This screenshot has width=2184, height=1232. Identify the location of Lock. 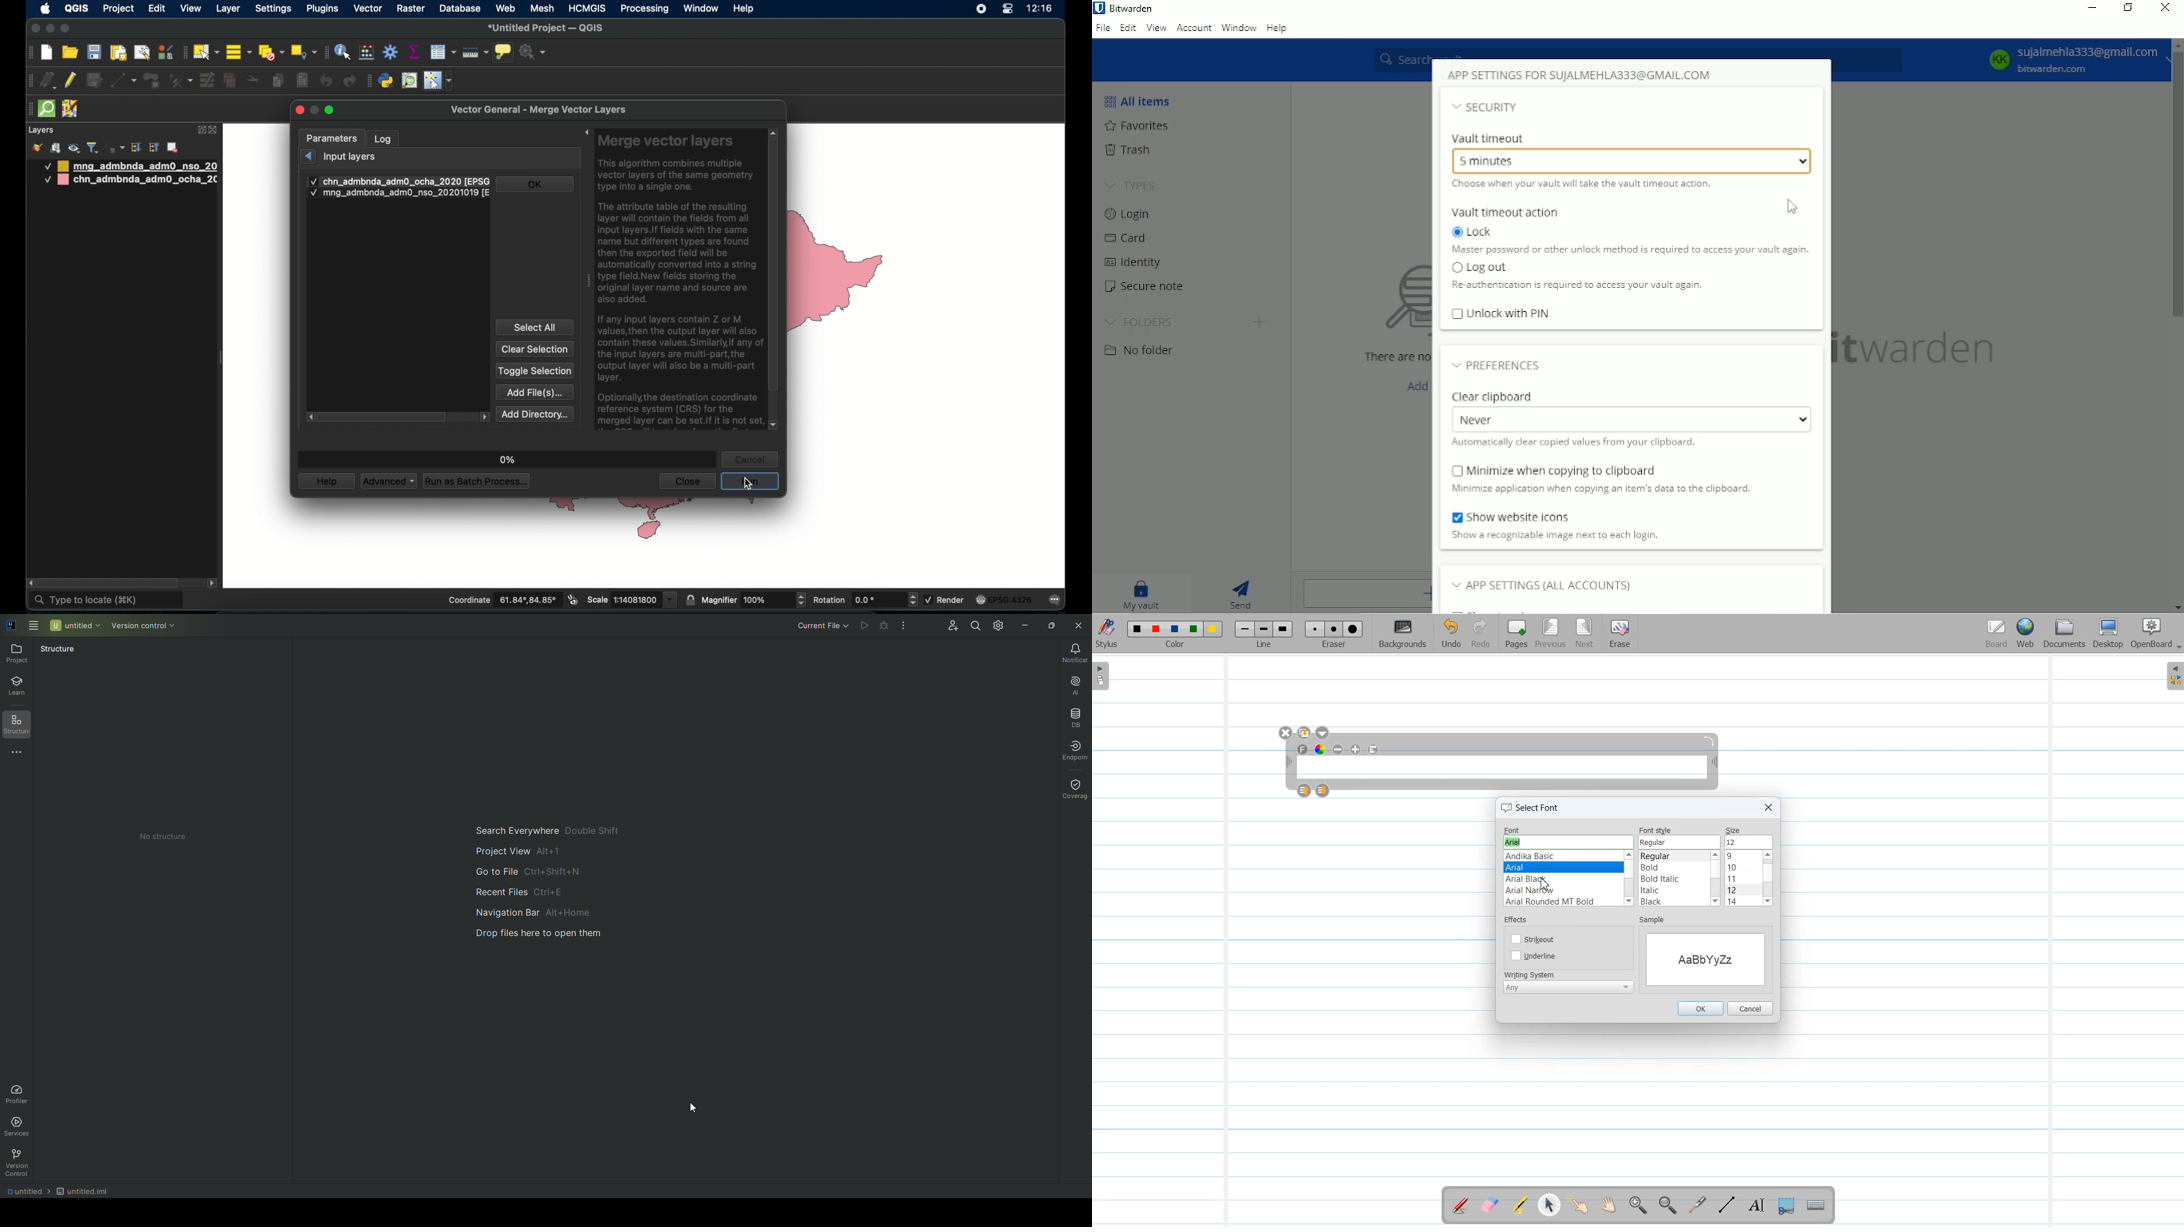
(1470, 231).